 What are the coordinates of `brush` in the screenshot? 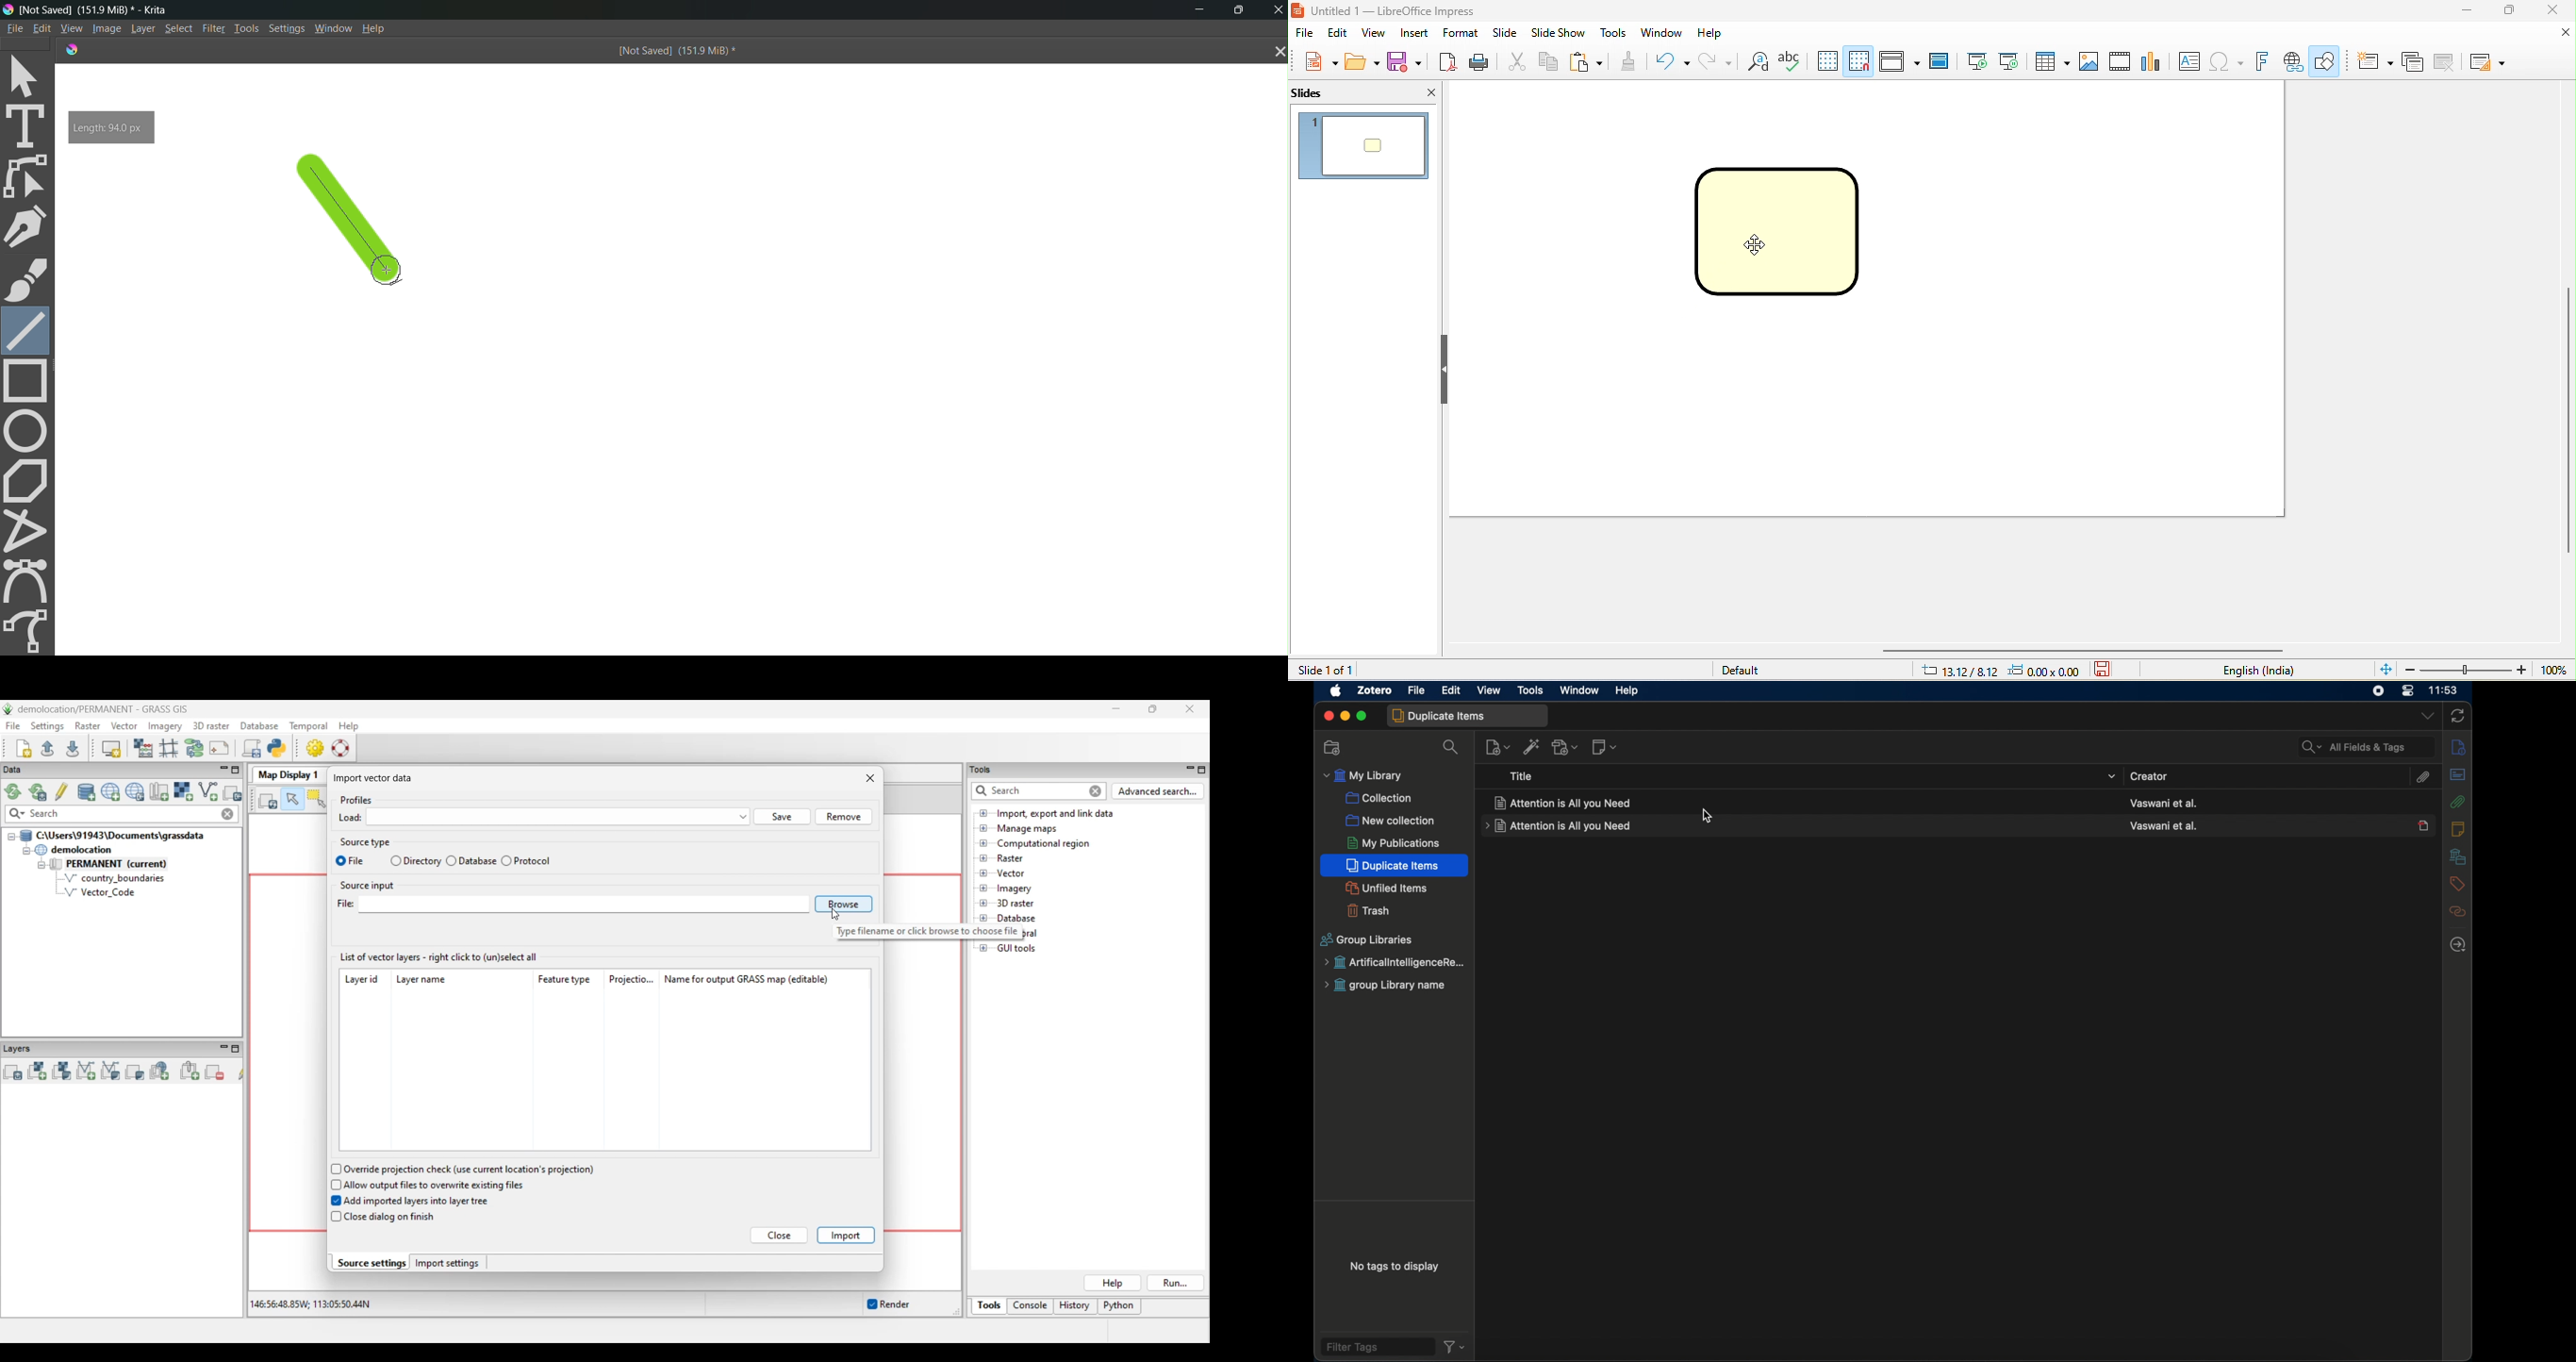 It's located at (26, 280).